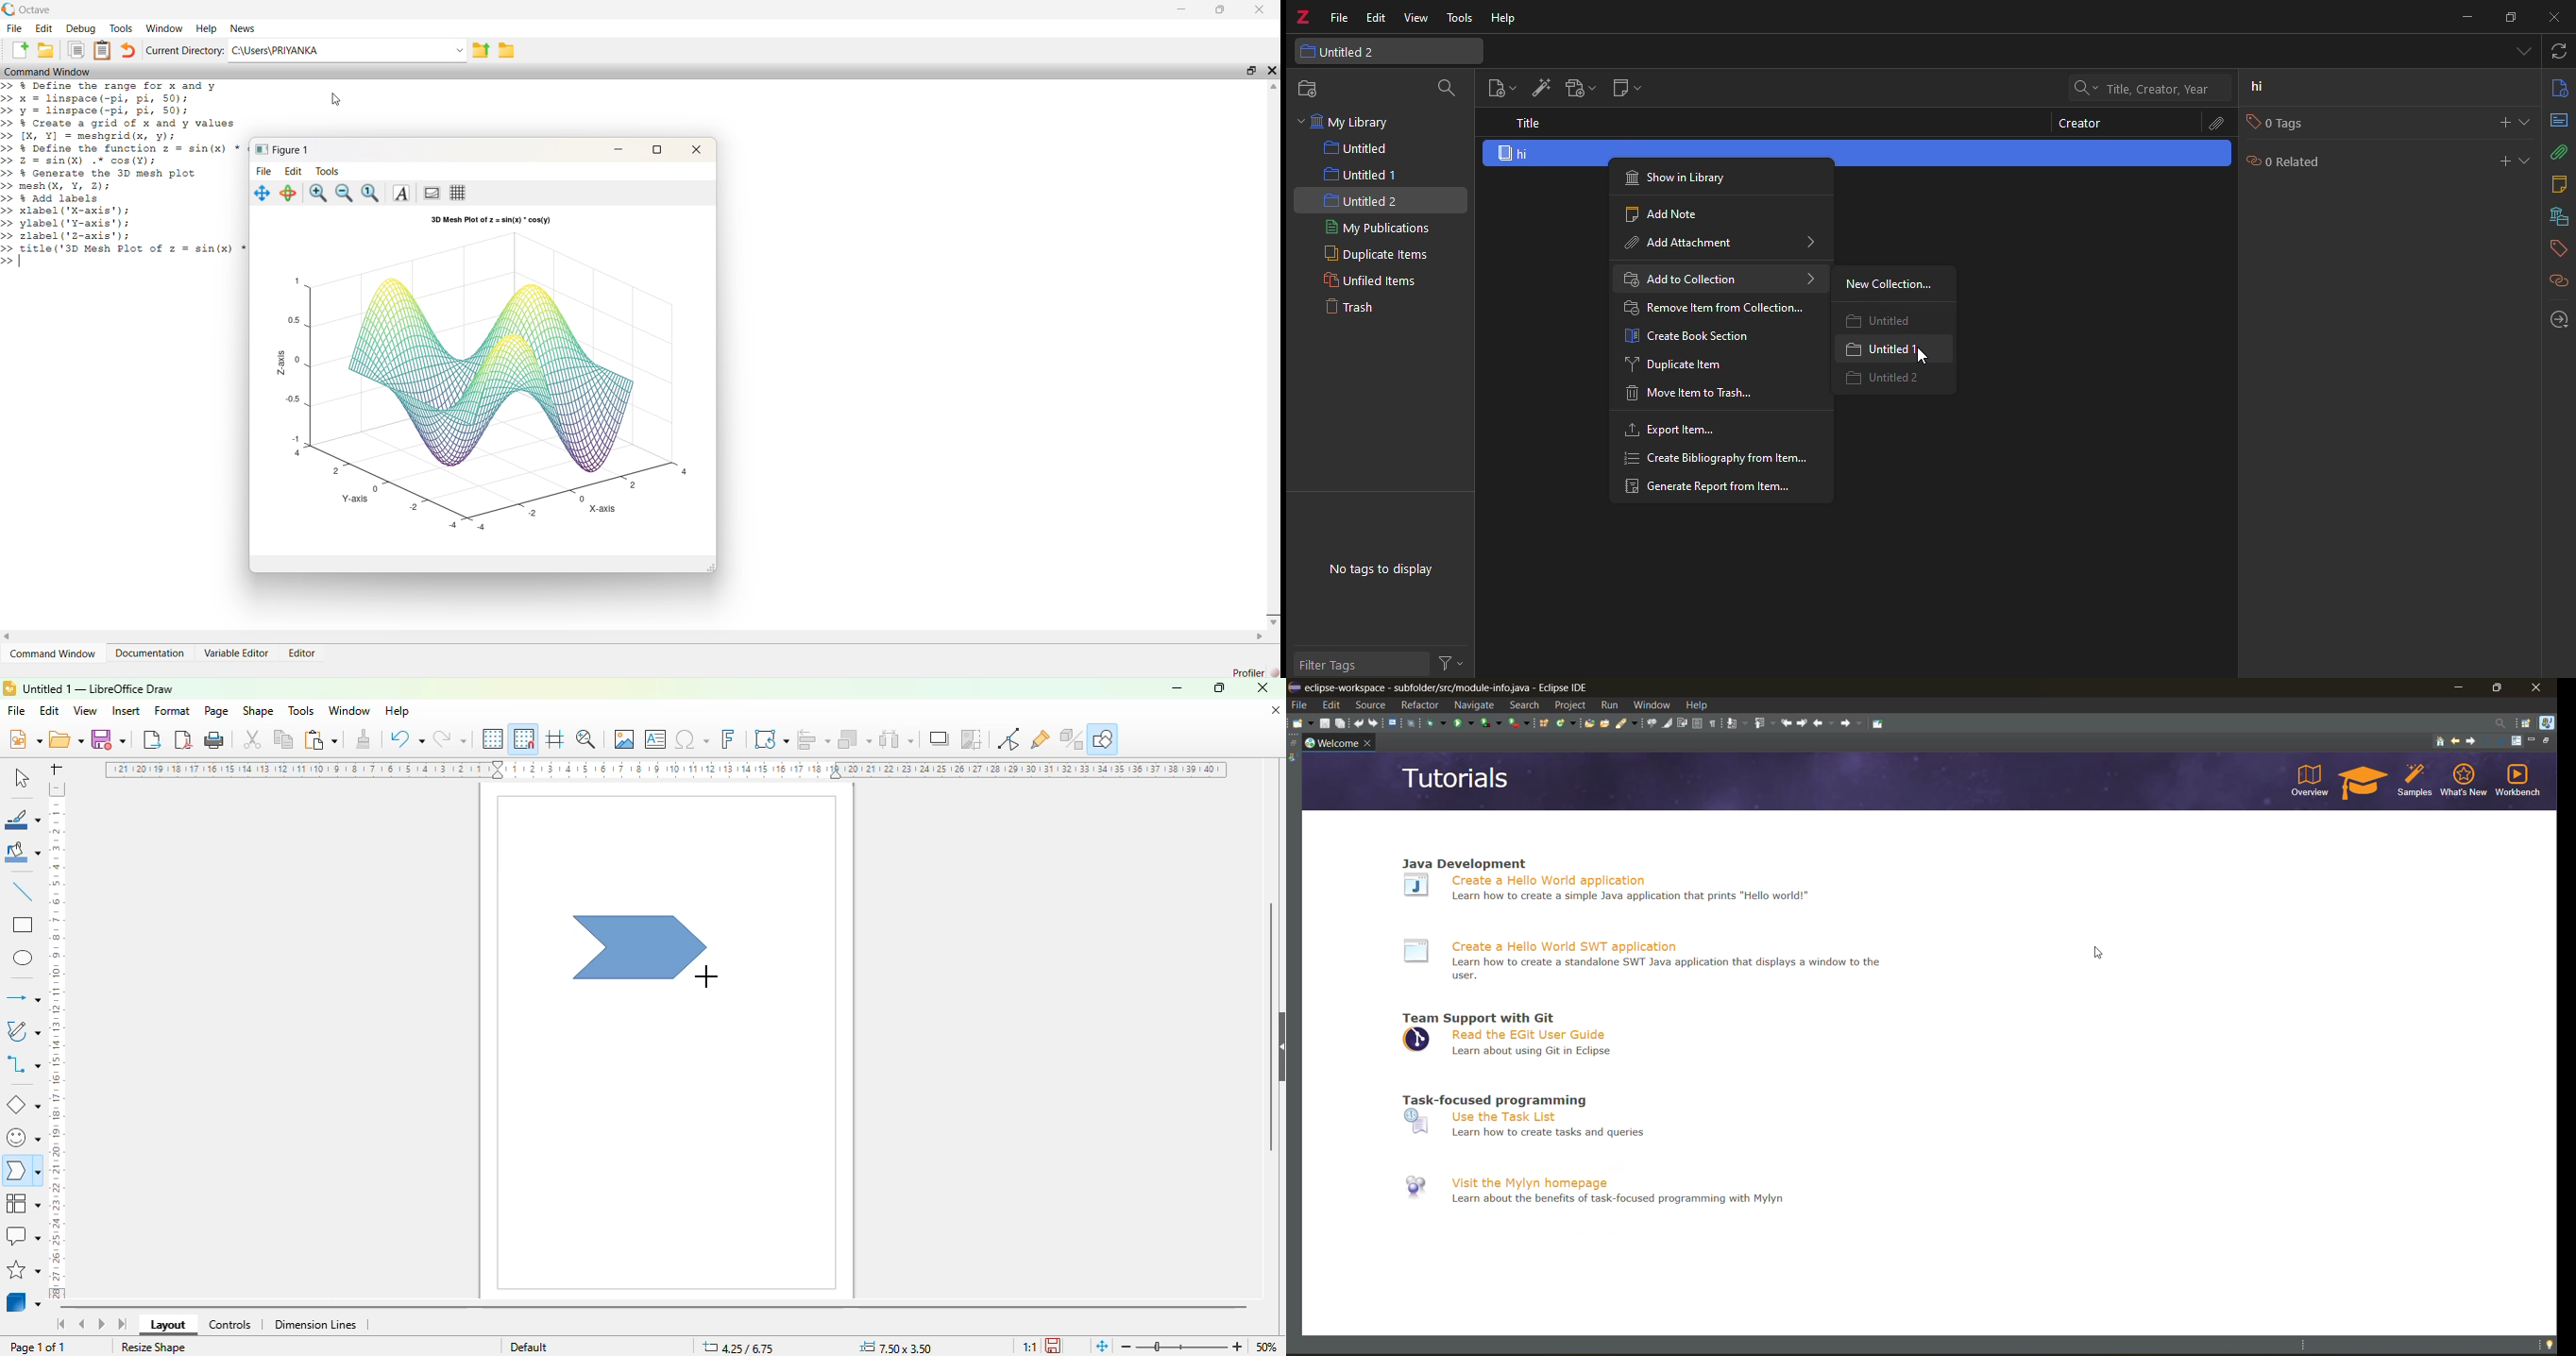  What do you see at coordinates (81, 29) in the screenshot?
I see `Debug` at bounding box center [81, 29].